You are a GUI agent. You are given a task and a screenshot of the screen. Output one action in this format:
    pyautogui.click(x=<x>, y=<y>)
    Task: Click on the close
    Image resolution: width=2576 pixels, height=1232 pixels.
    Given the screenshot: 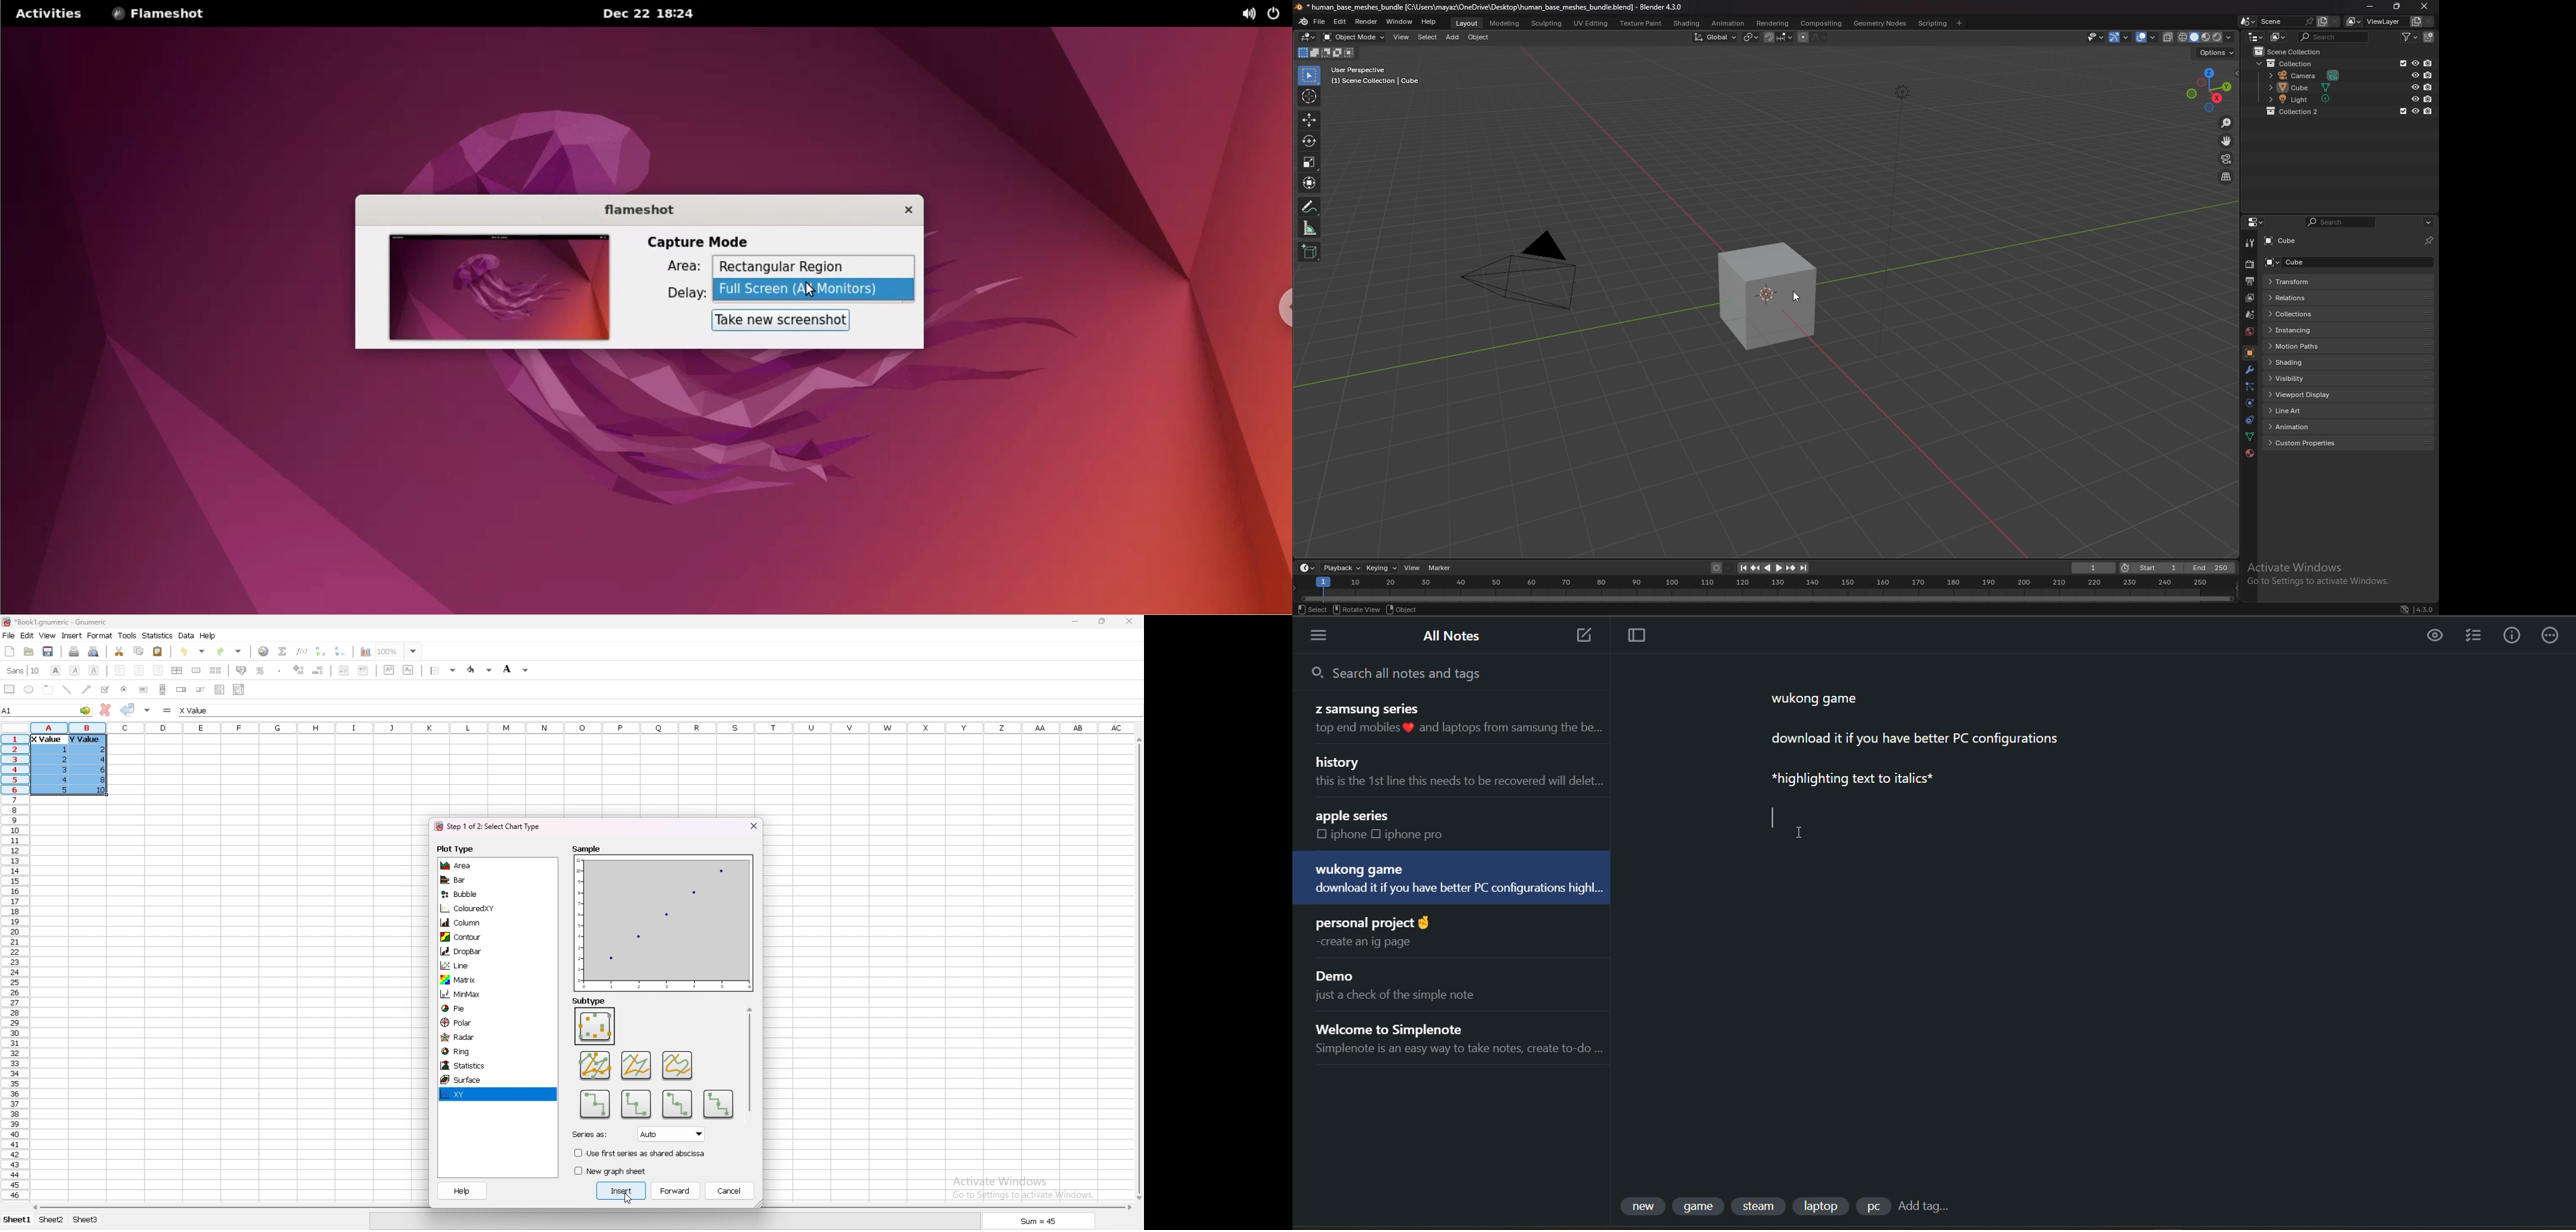 What is the action you would take?
    pyautogui.click(x=2426, y=5)
    